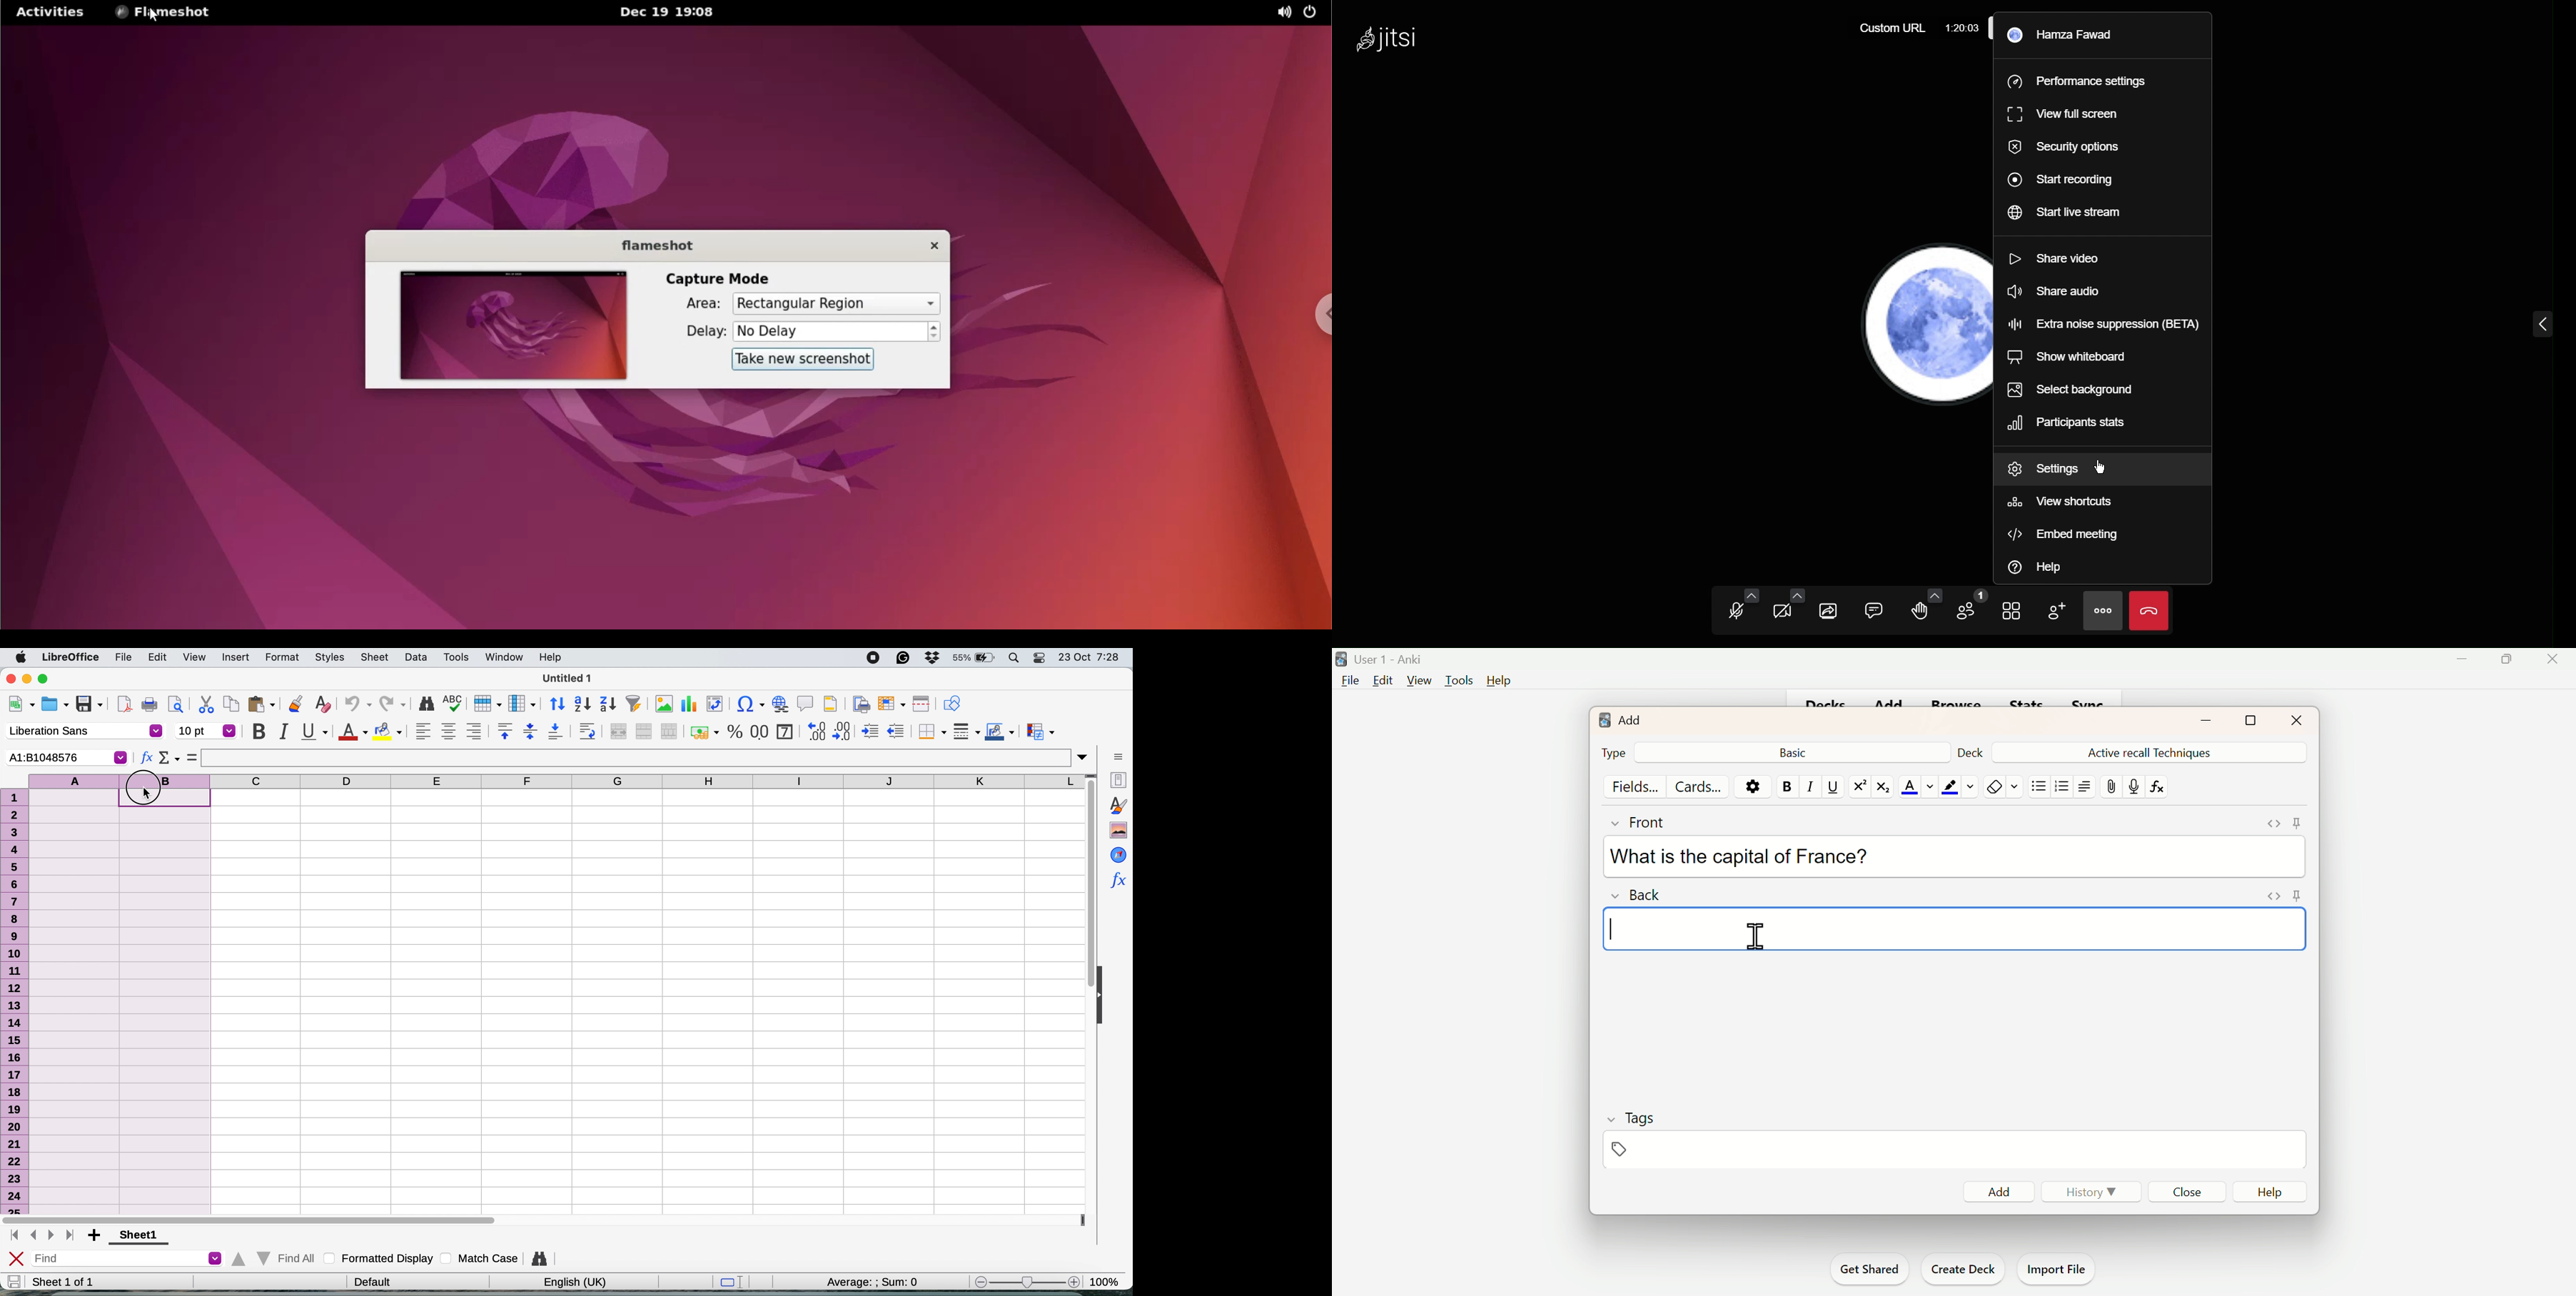  Describe the element at coordinates (869, 731) in the screenshot. I see `increase indent` at that location.